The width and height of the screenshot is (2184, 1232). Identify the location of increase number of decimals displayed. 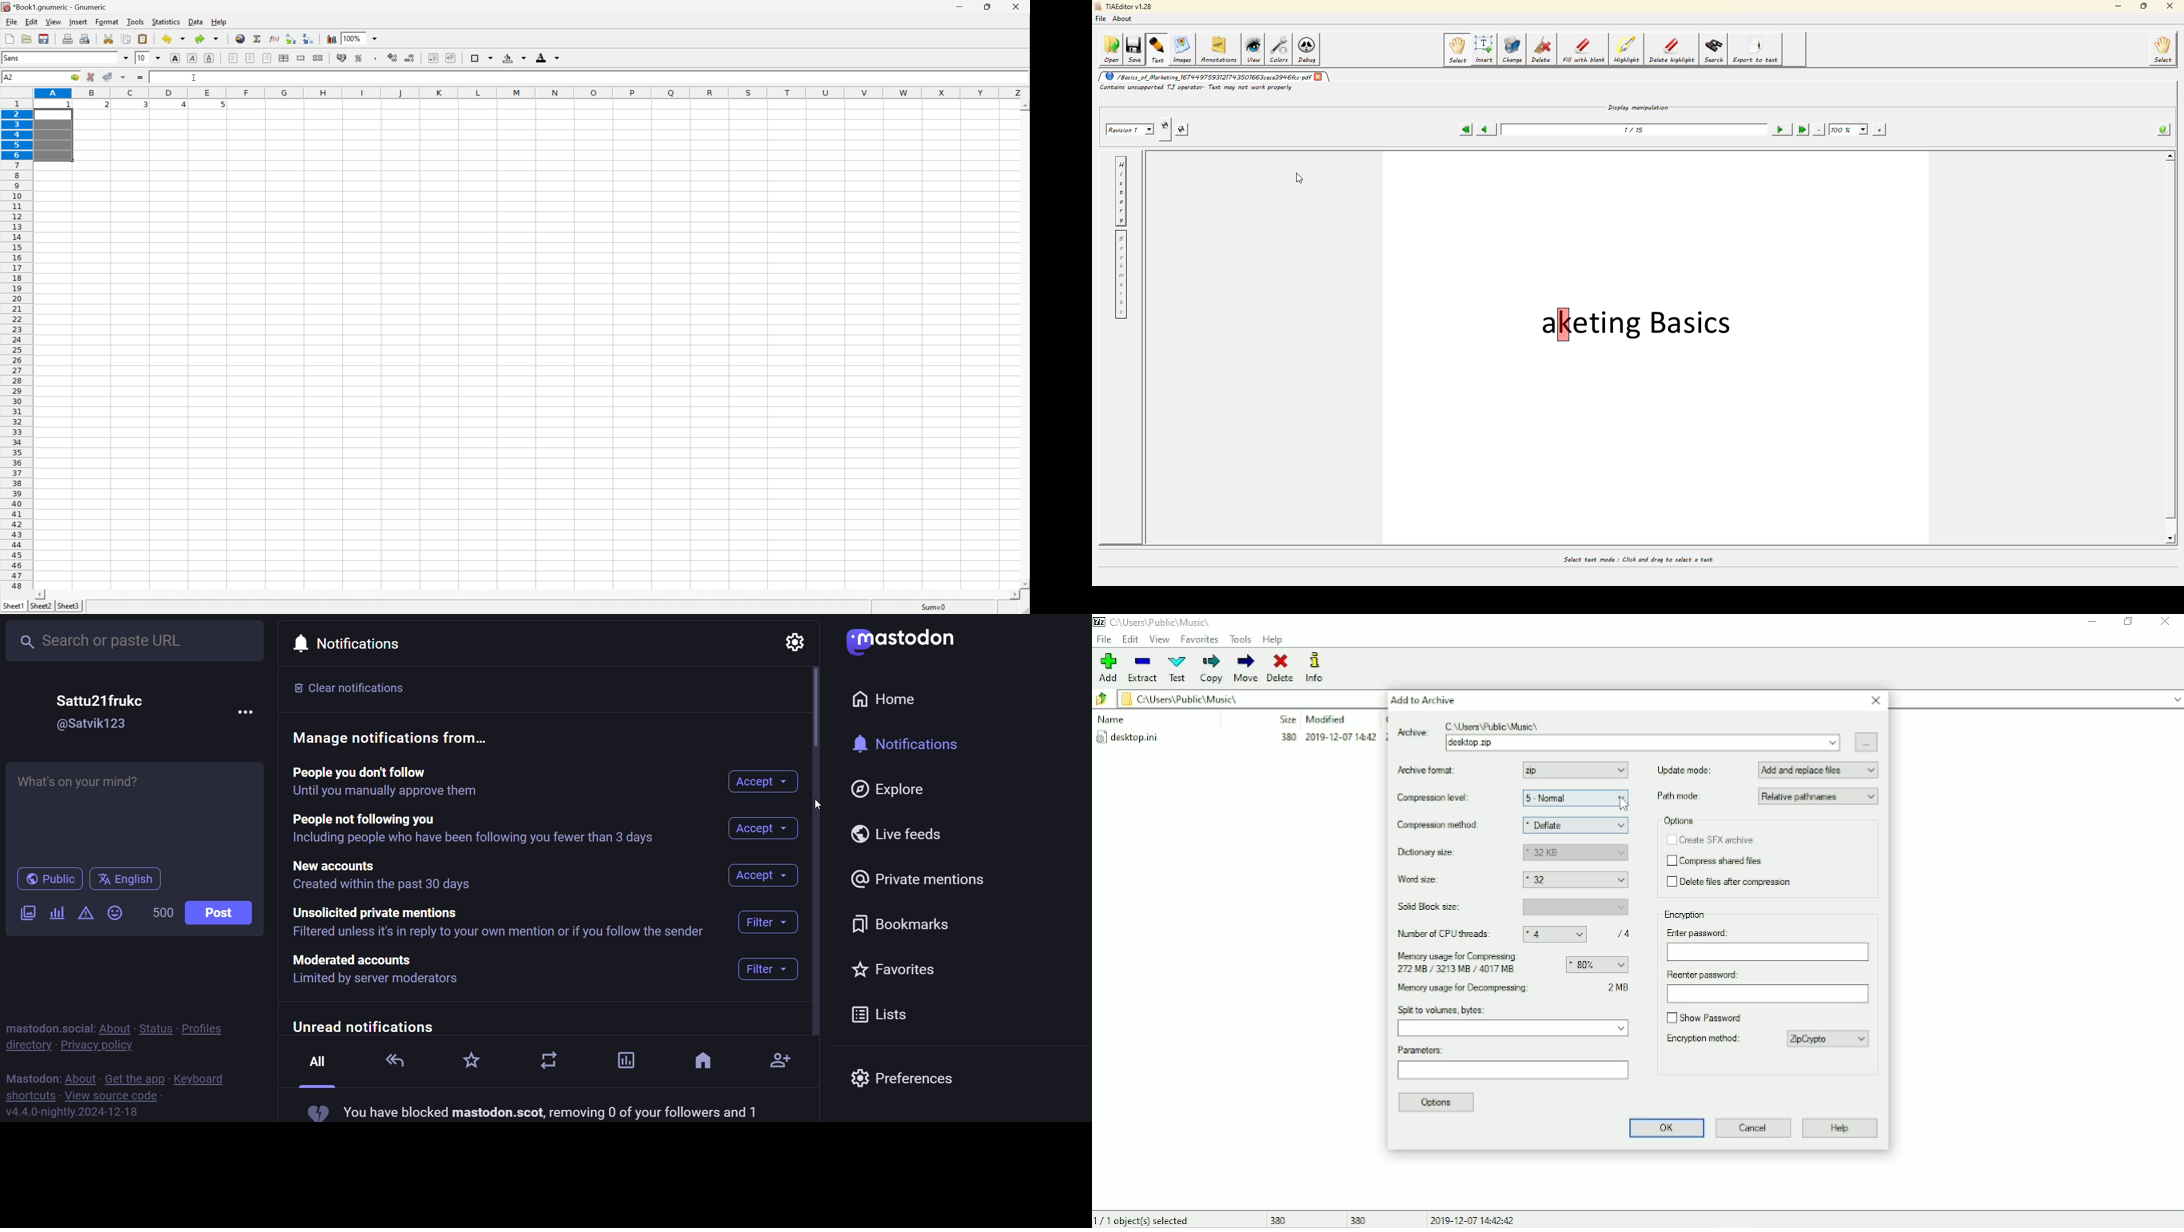
(394, 58).